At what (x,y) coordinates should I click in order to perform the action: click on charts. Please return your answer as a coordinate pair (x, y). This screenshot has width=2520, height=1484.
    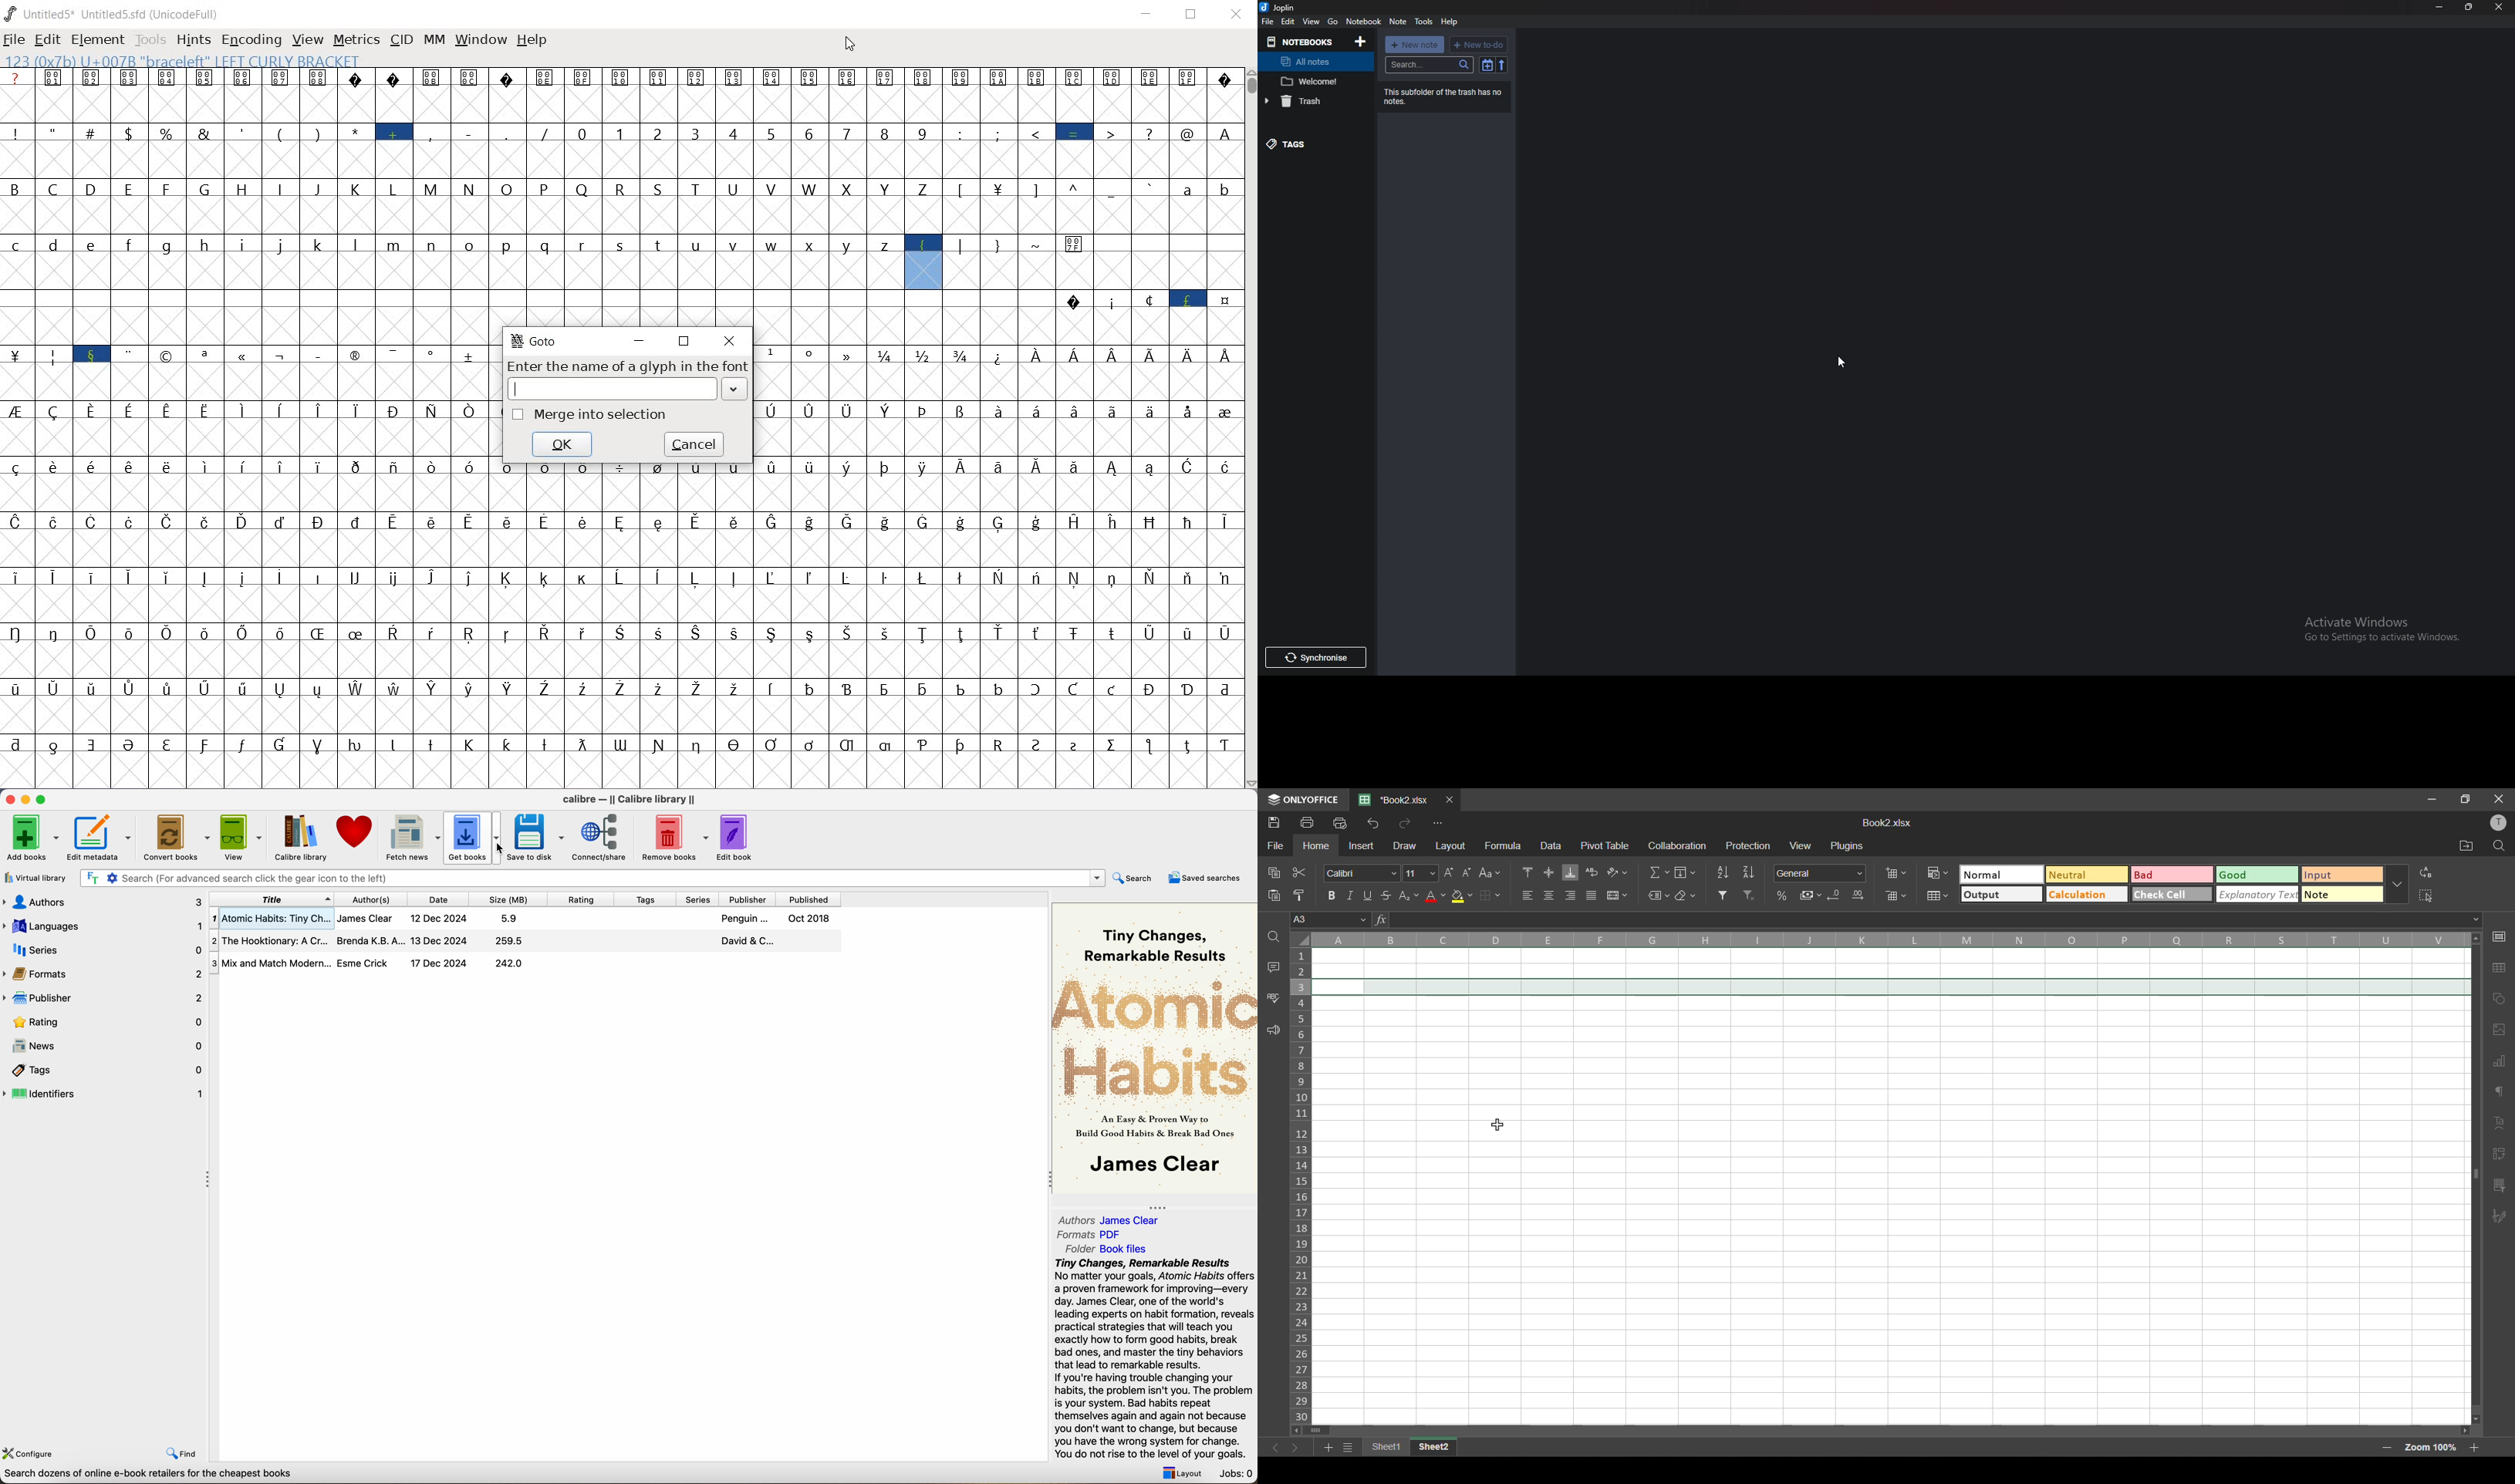
    Looking at the image, I should click on (2502, 1062).